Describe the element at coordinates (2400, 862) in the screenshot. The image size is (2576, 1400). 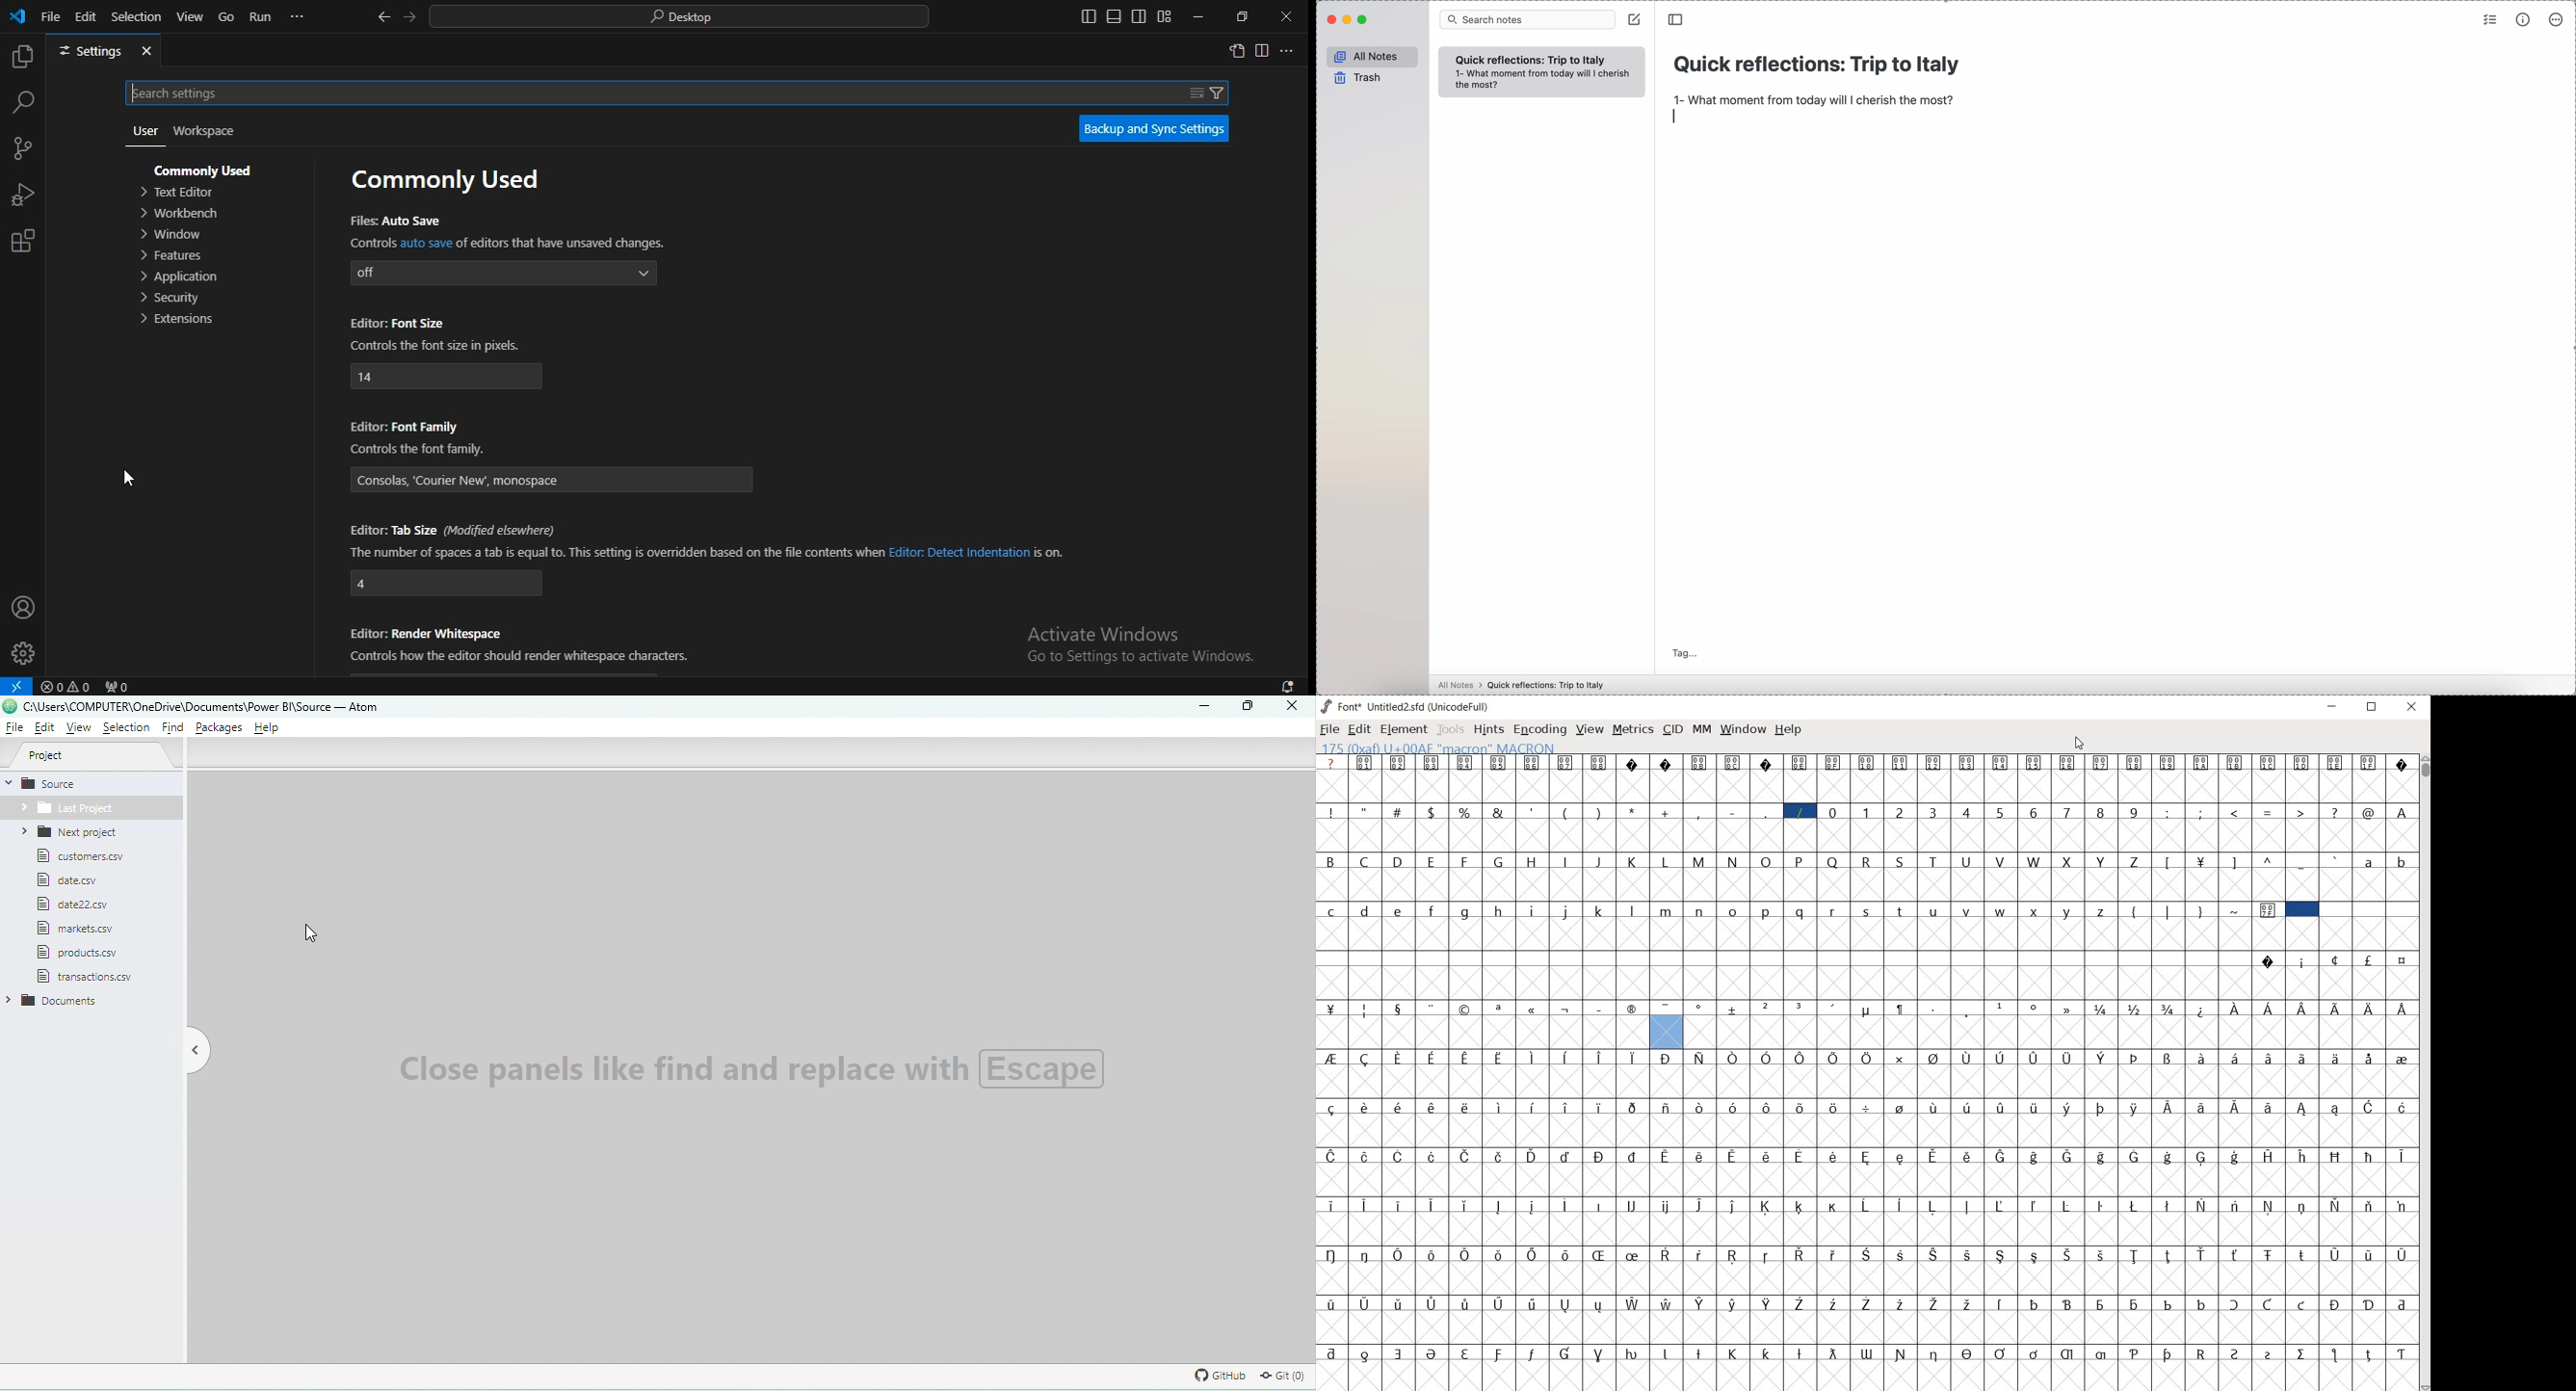
I see `b` at that location.